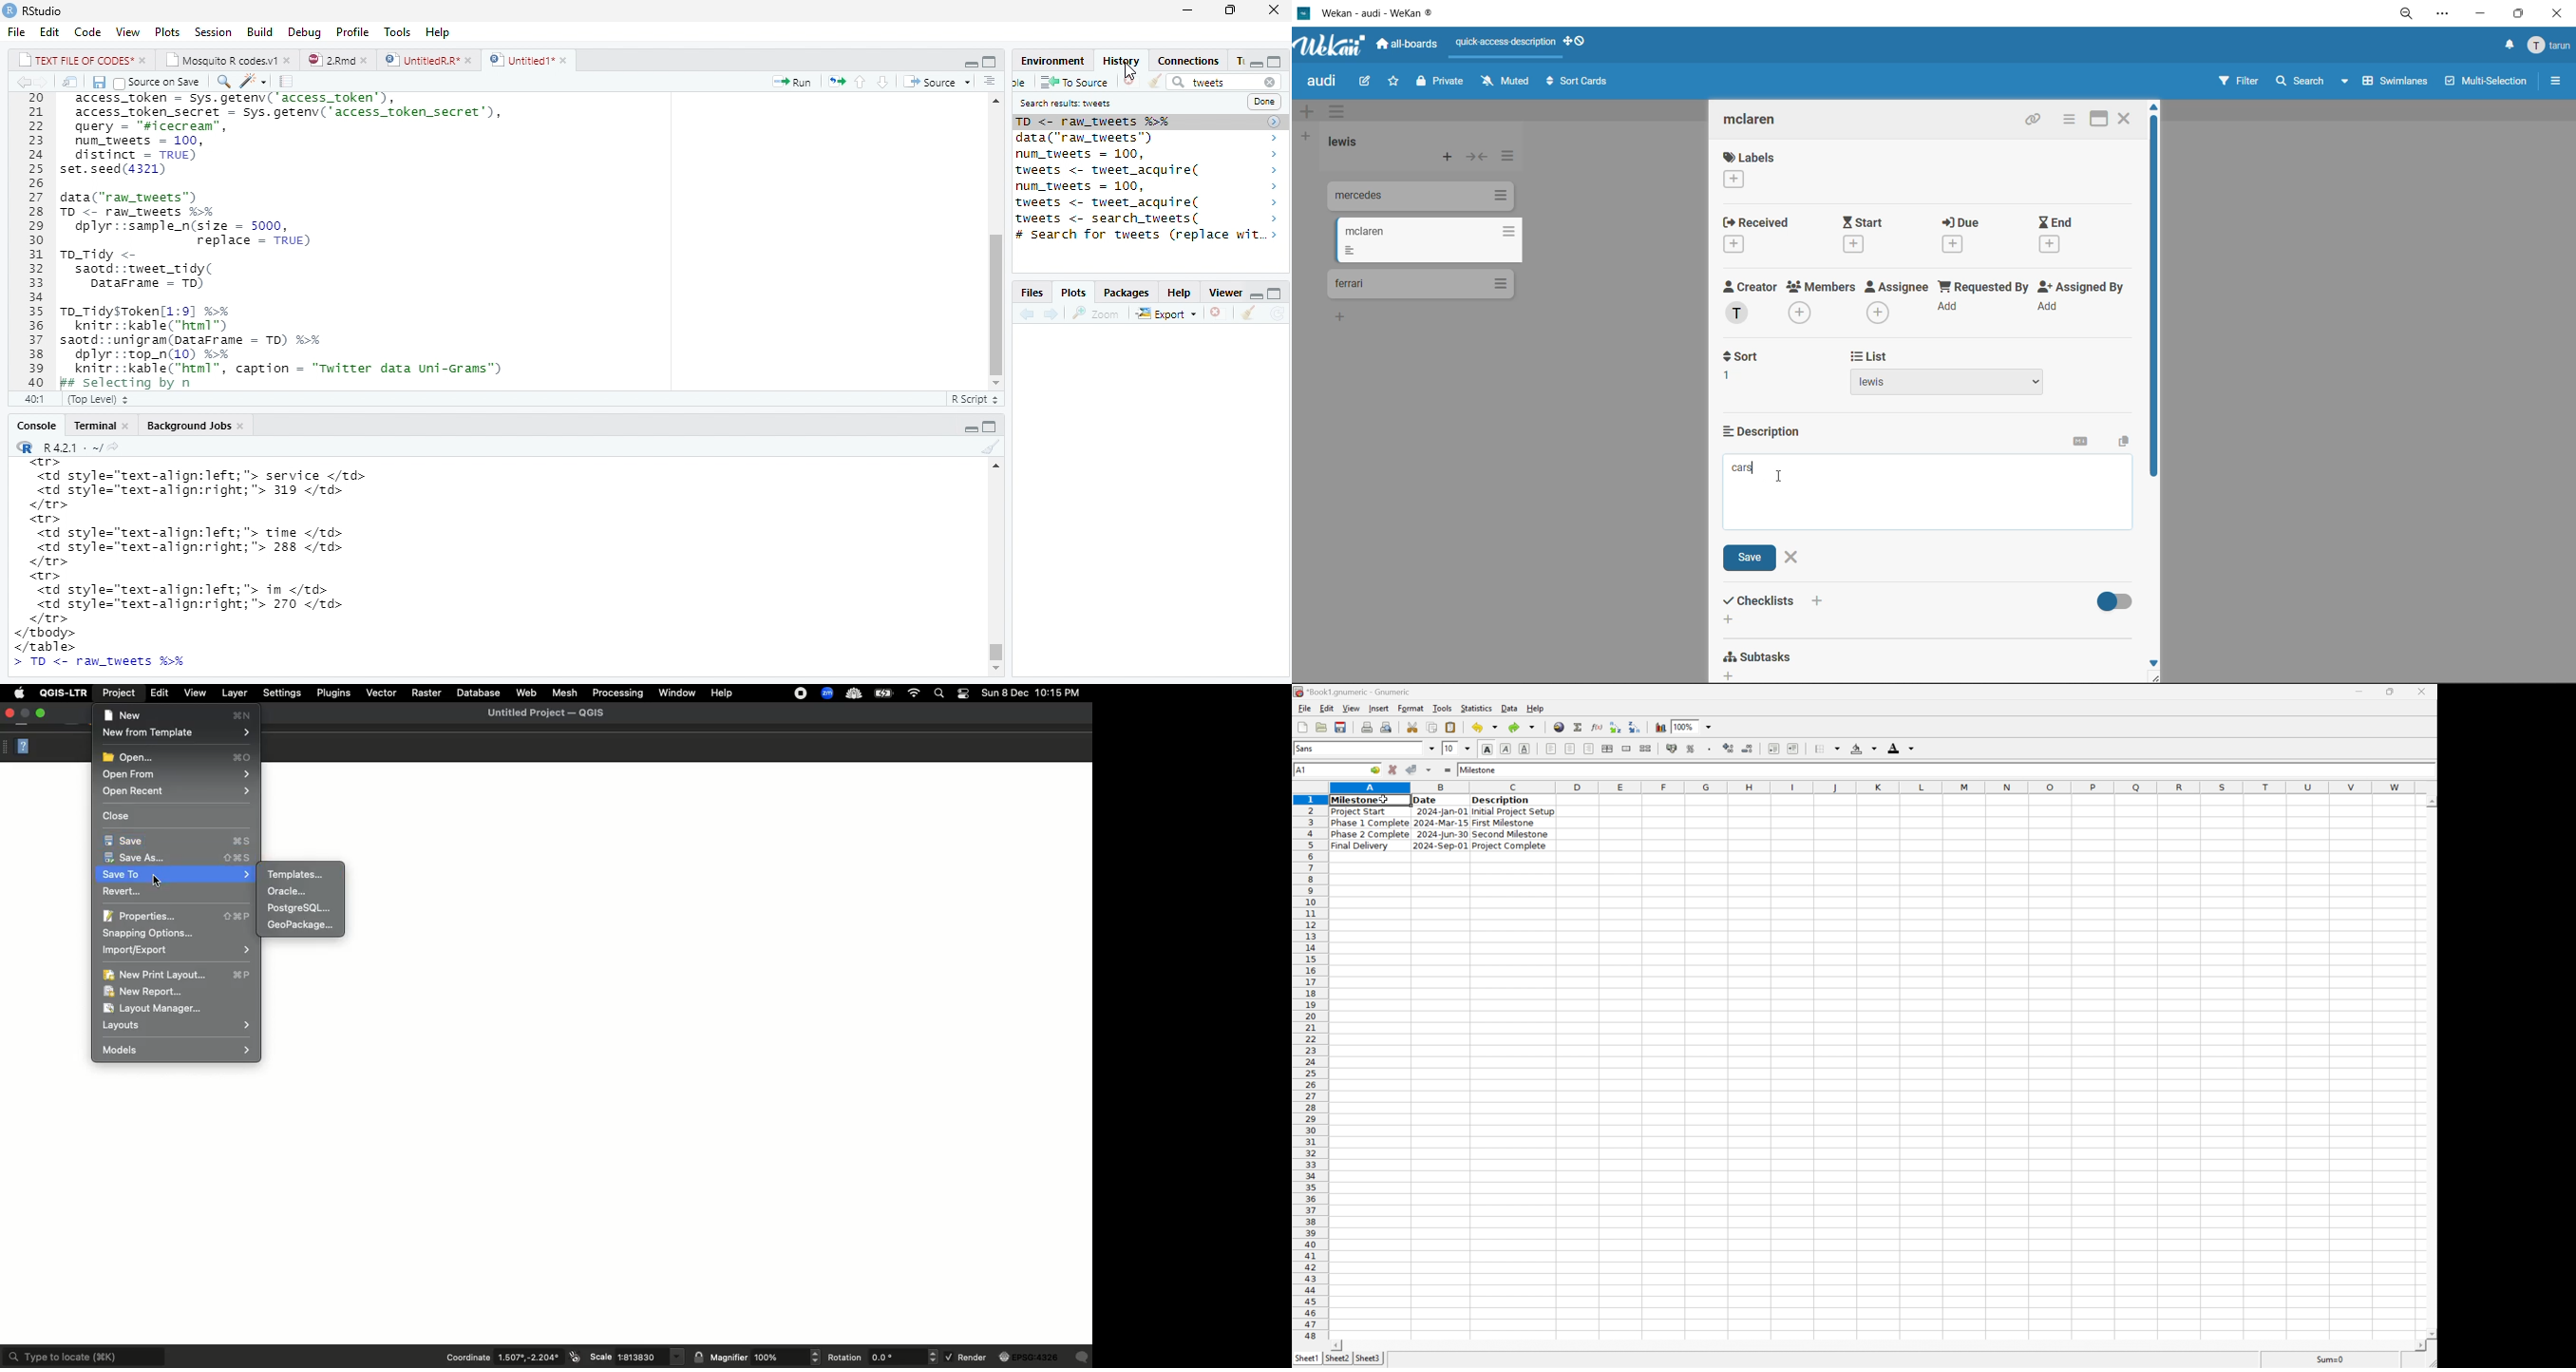  Describe the element at coordinates (53, 10) in the screenshot. I see ` RStudio` at that location.